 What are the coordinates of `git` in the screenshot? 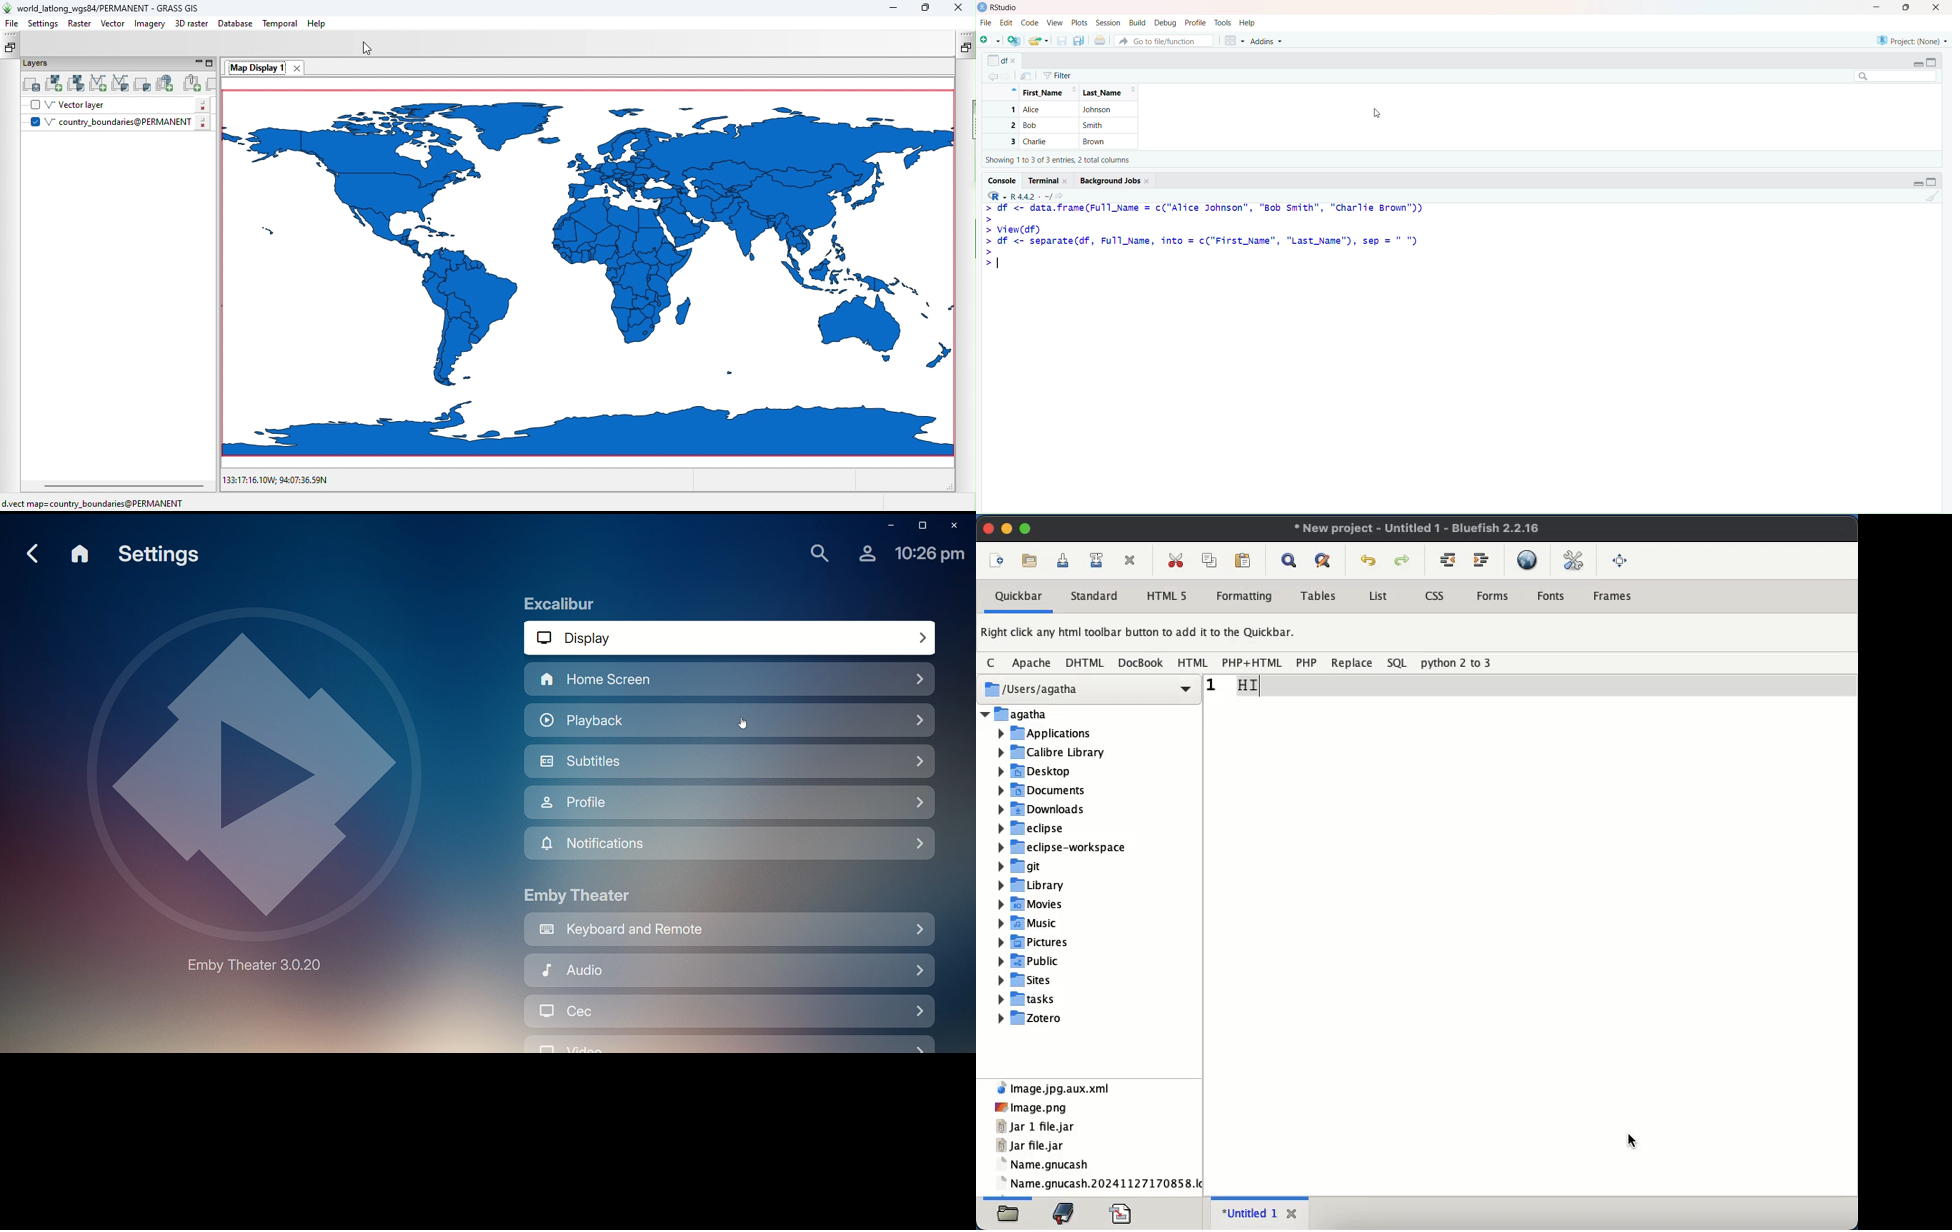 It's located at (1020, 866).